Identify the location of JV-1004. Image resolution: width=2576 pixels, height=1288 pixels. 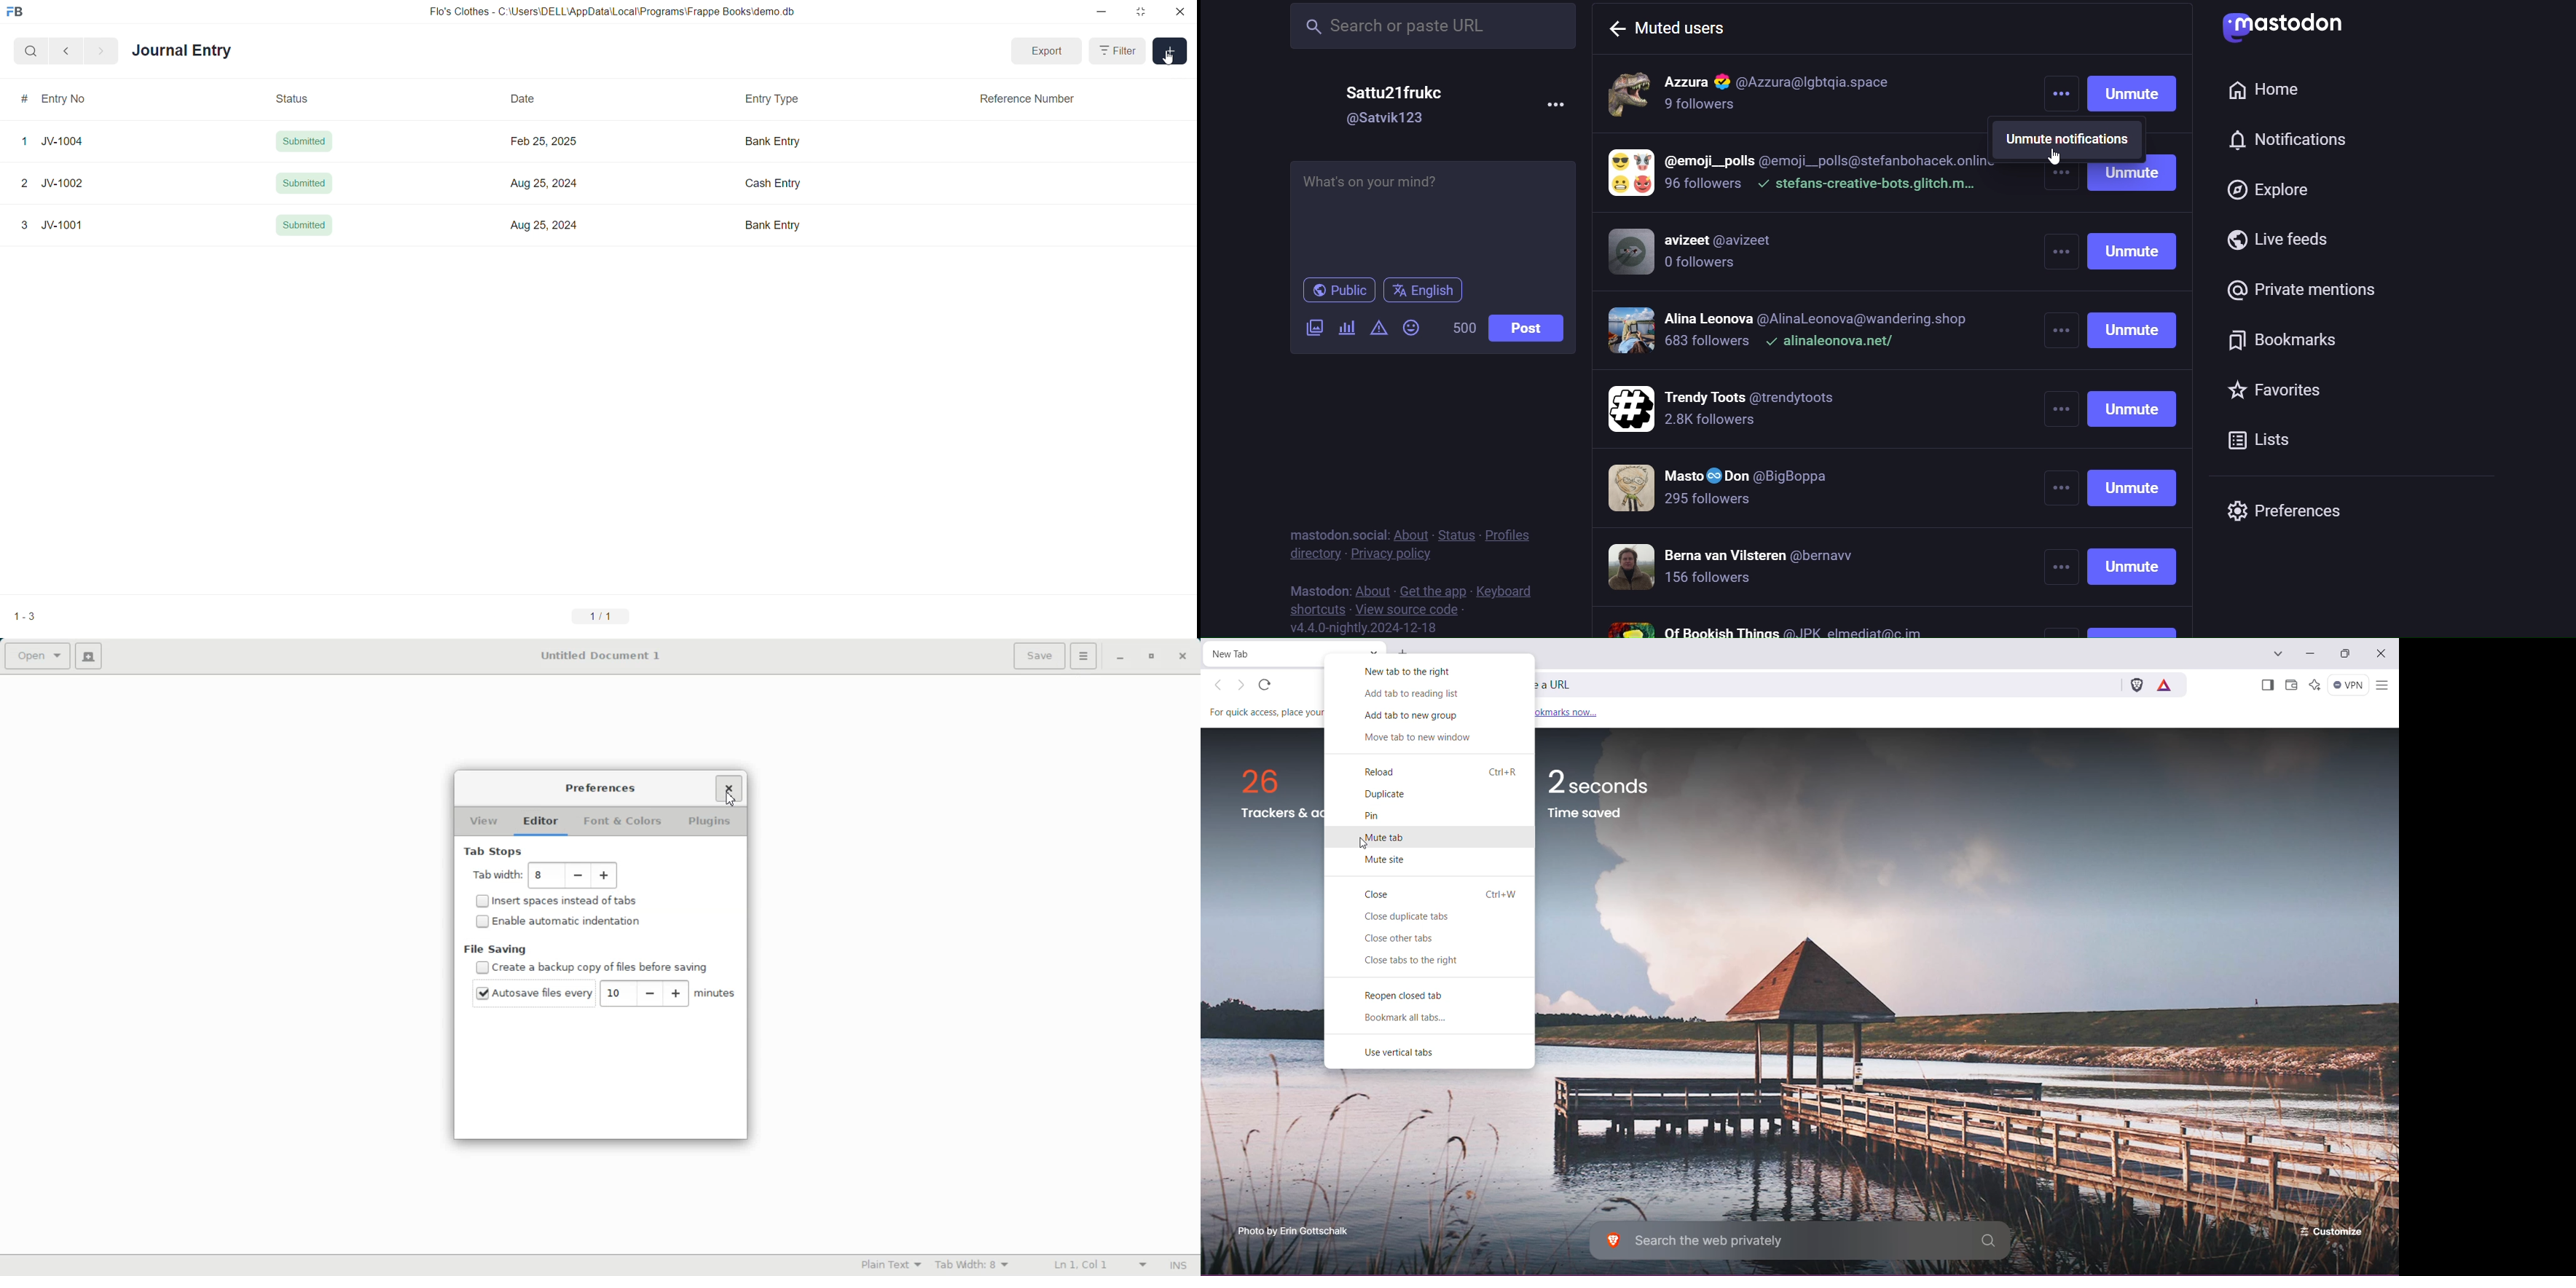
(62, 140).